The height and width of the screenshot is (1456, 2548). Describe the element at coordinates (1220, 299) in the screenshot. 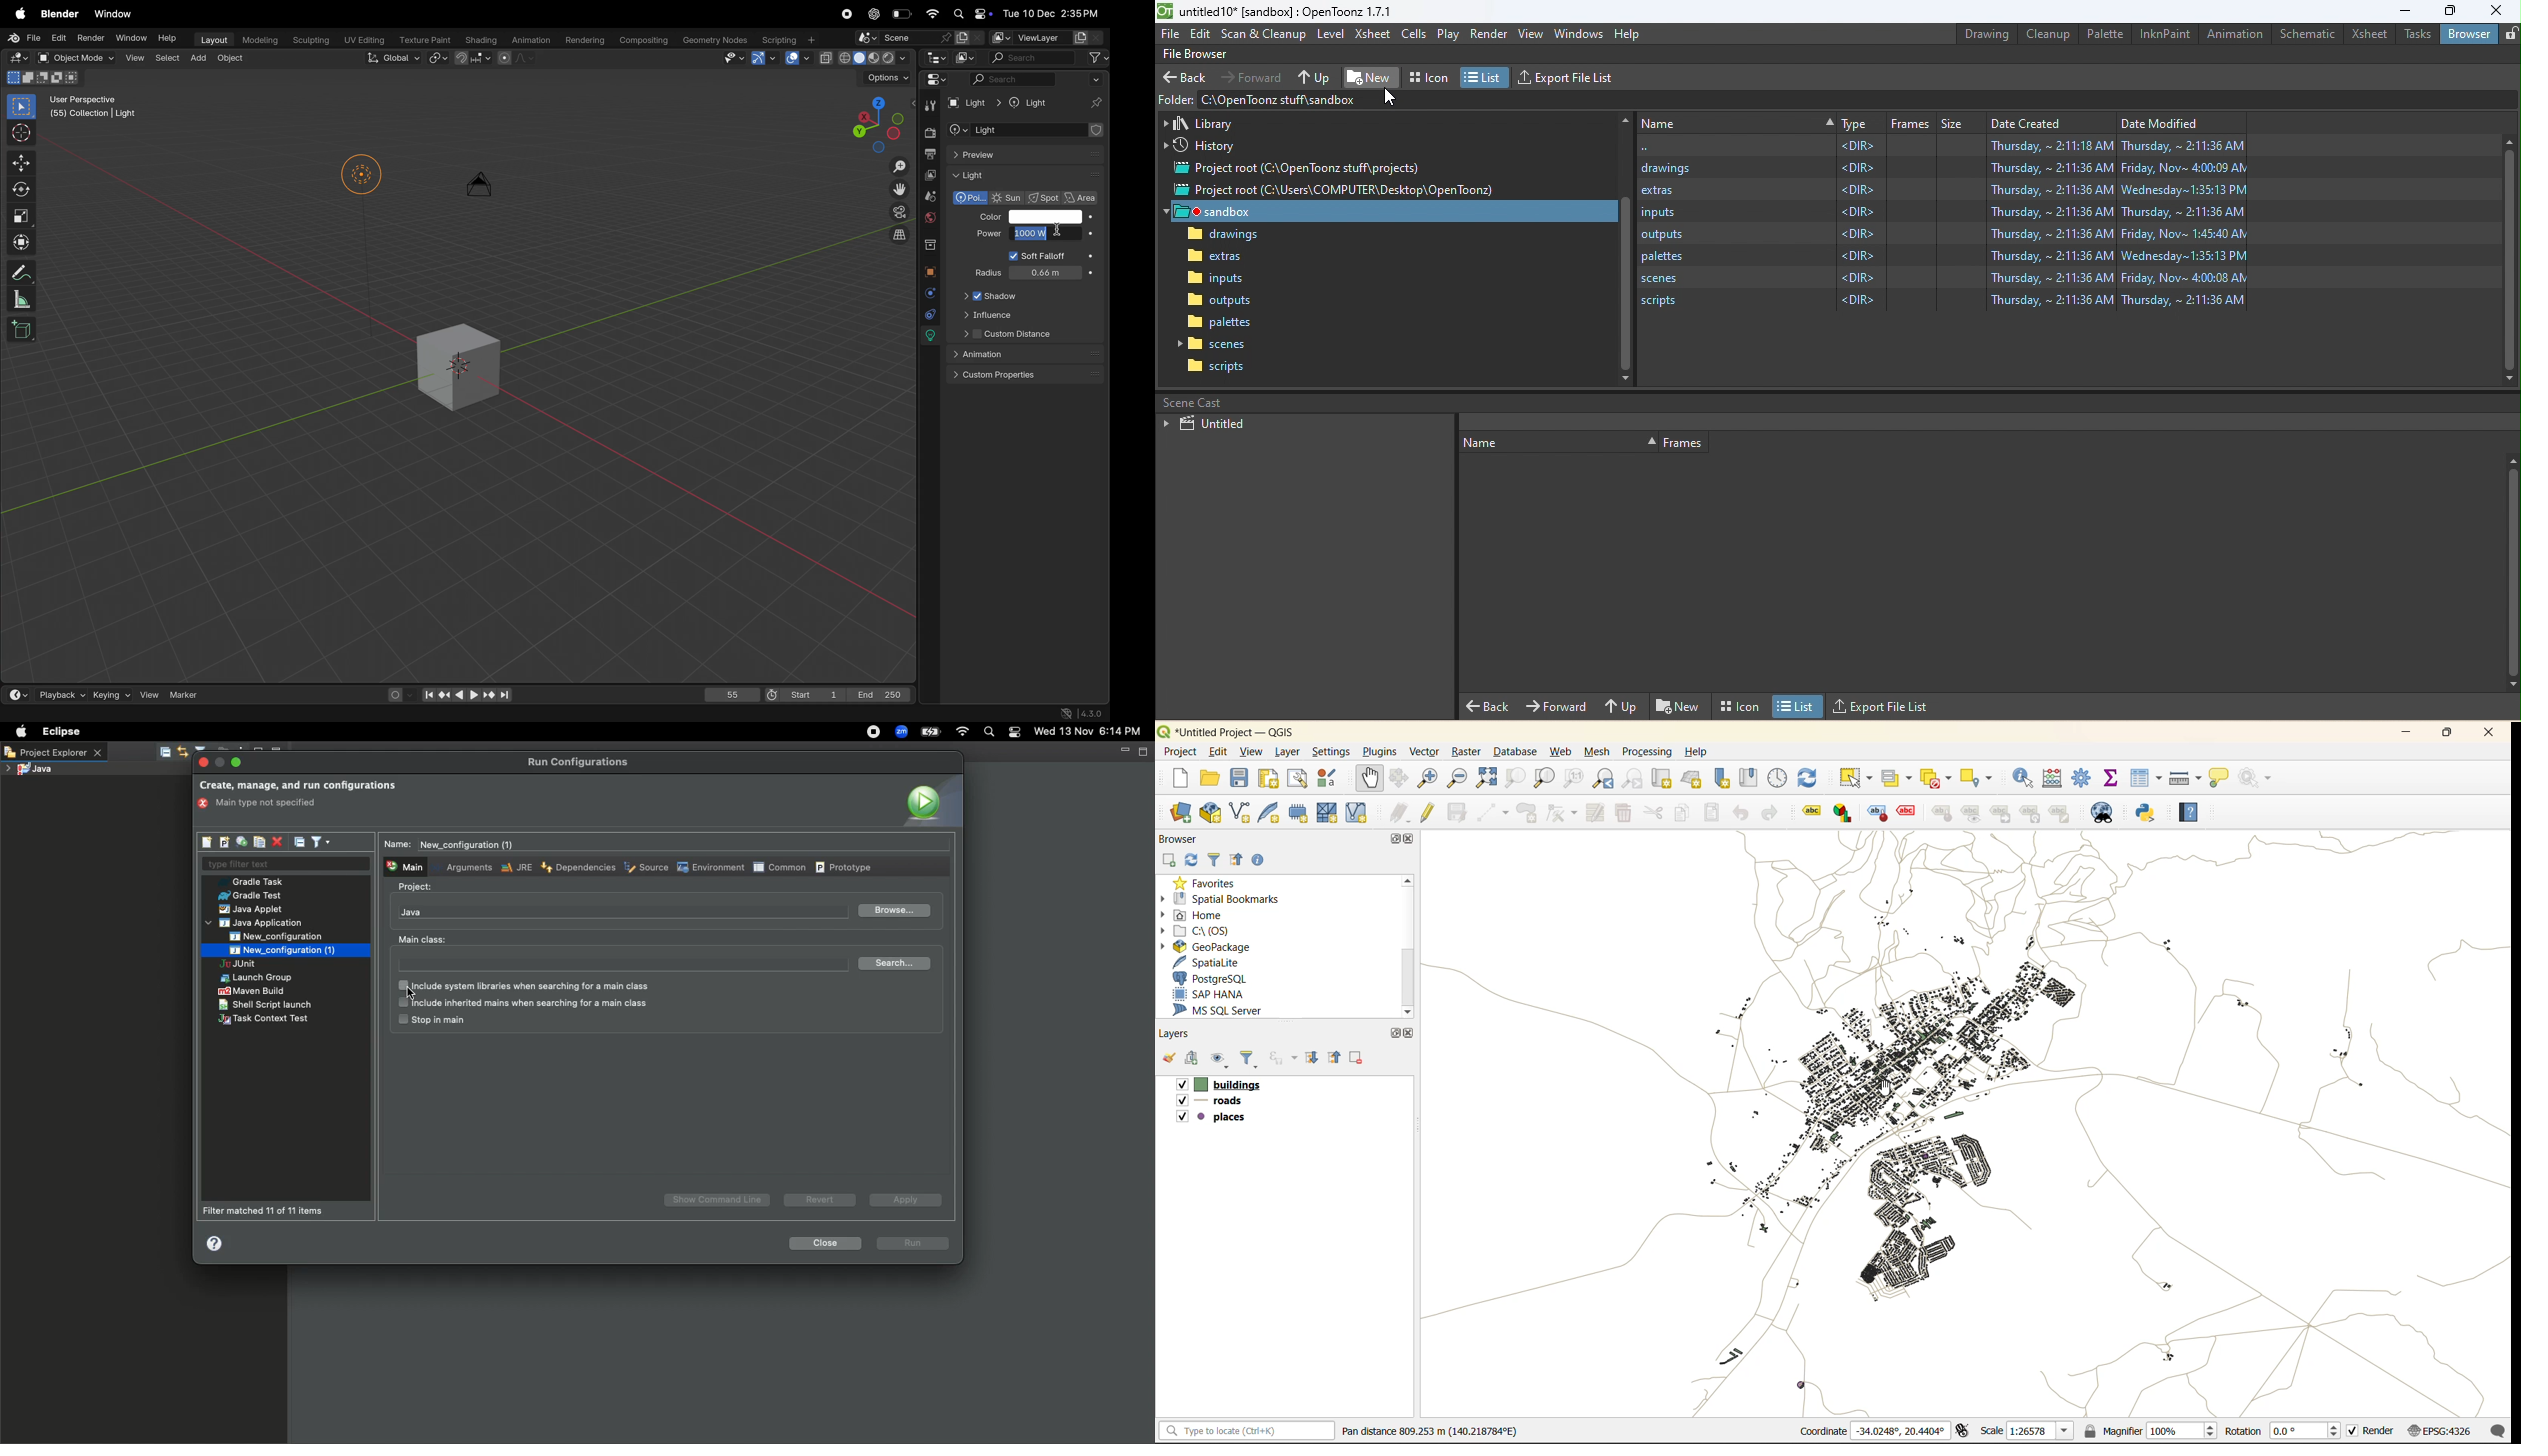

I see `outputs` at that location.